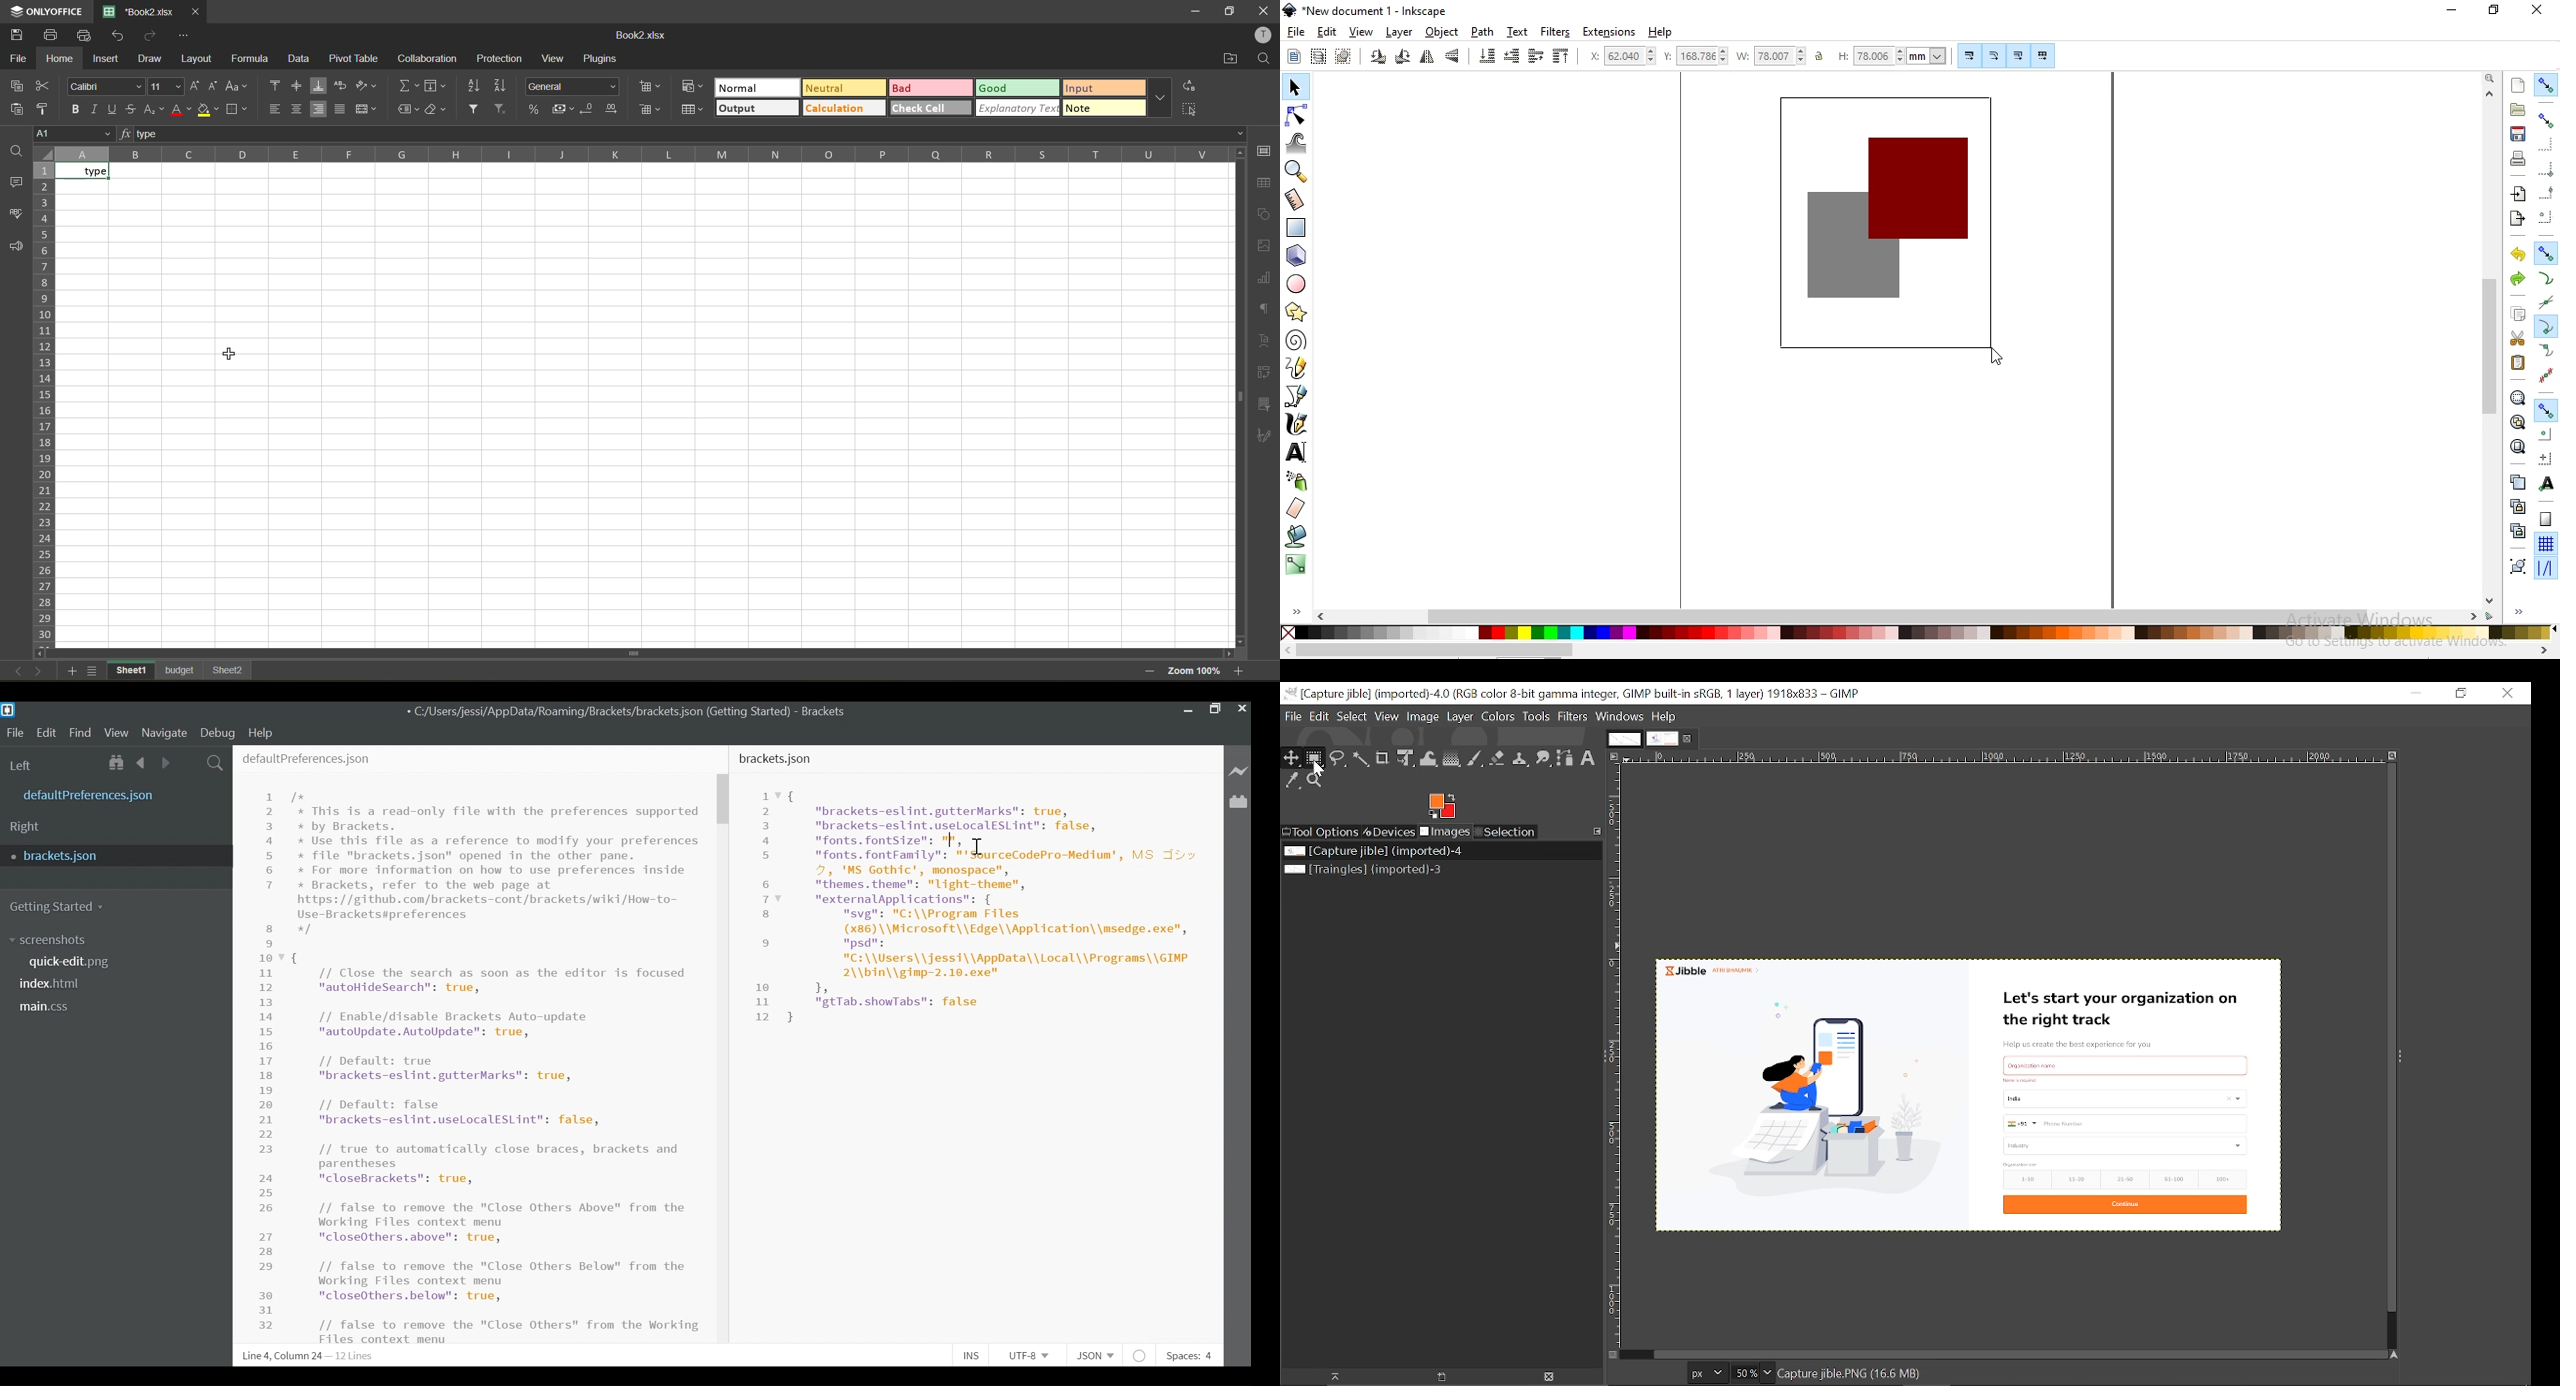  Describe the element at coordinates (2518, 255) in the screenshot. I see `undo` at that location.